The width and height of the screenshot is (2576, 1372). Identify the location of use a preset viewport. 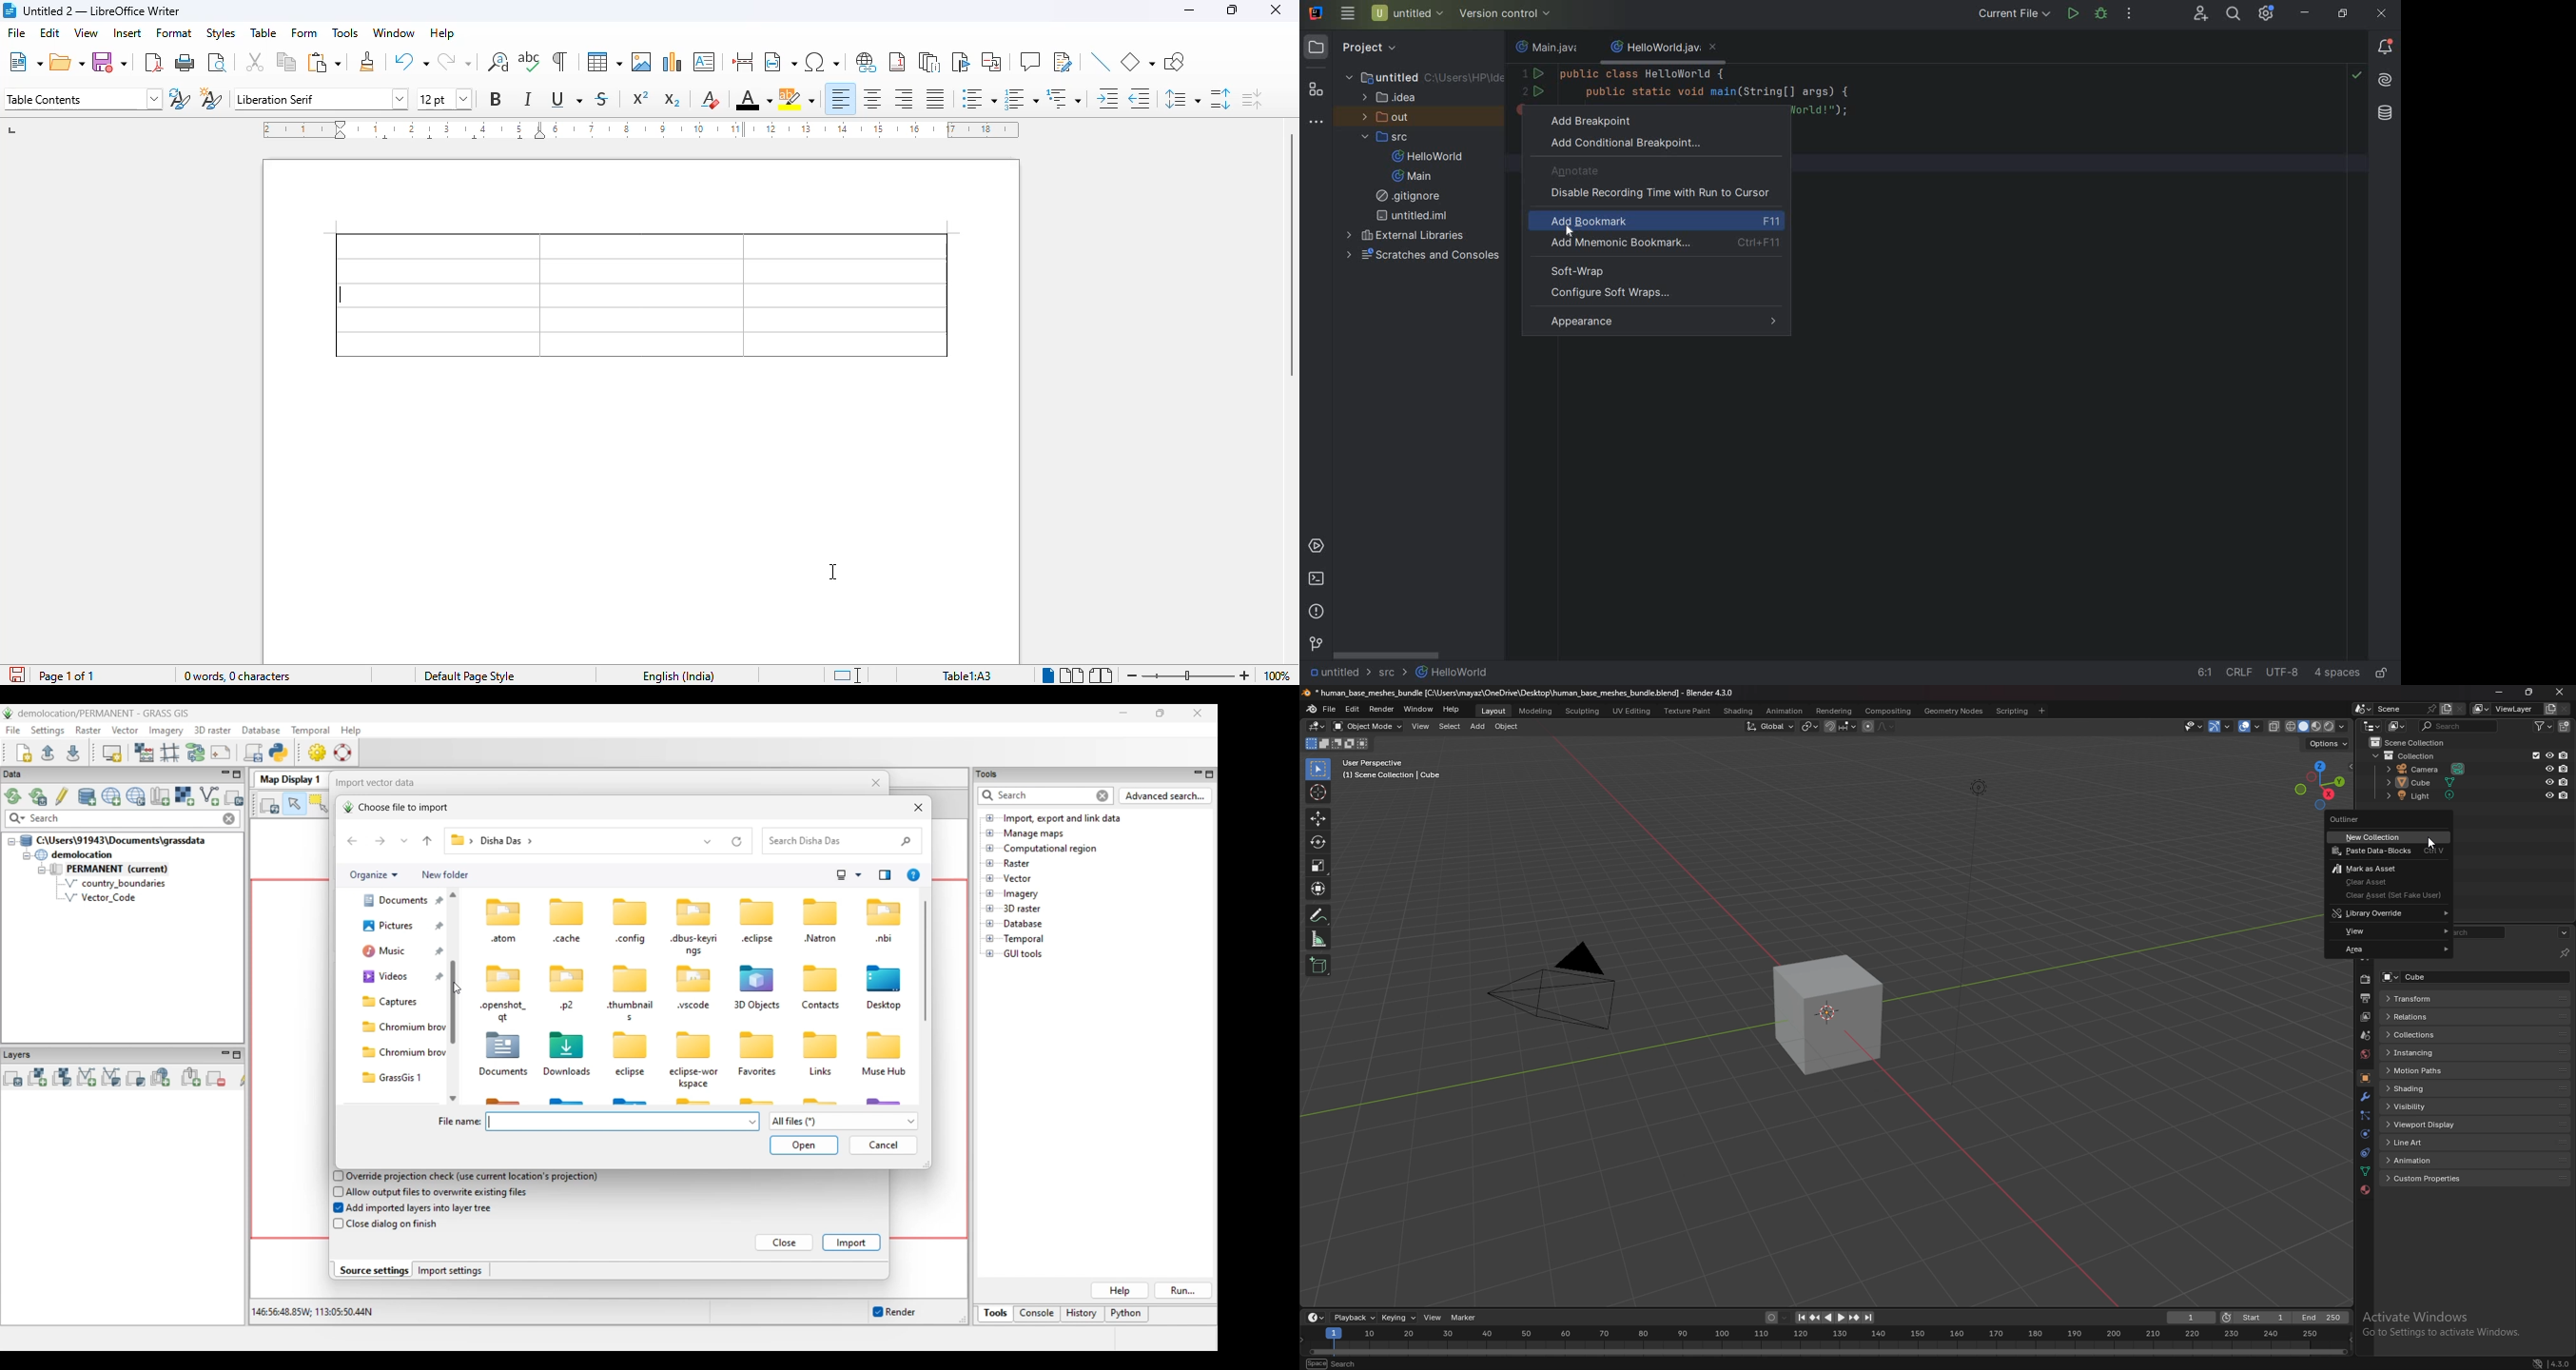
(2320, 783).